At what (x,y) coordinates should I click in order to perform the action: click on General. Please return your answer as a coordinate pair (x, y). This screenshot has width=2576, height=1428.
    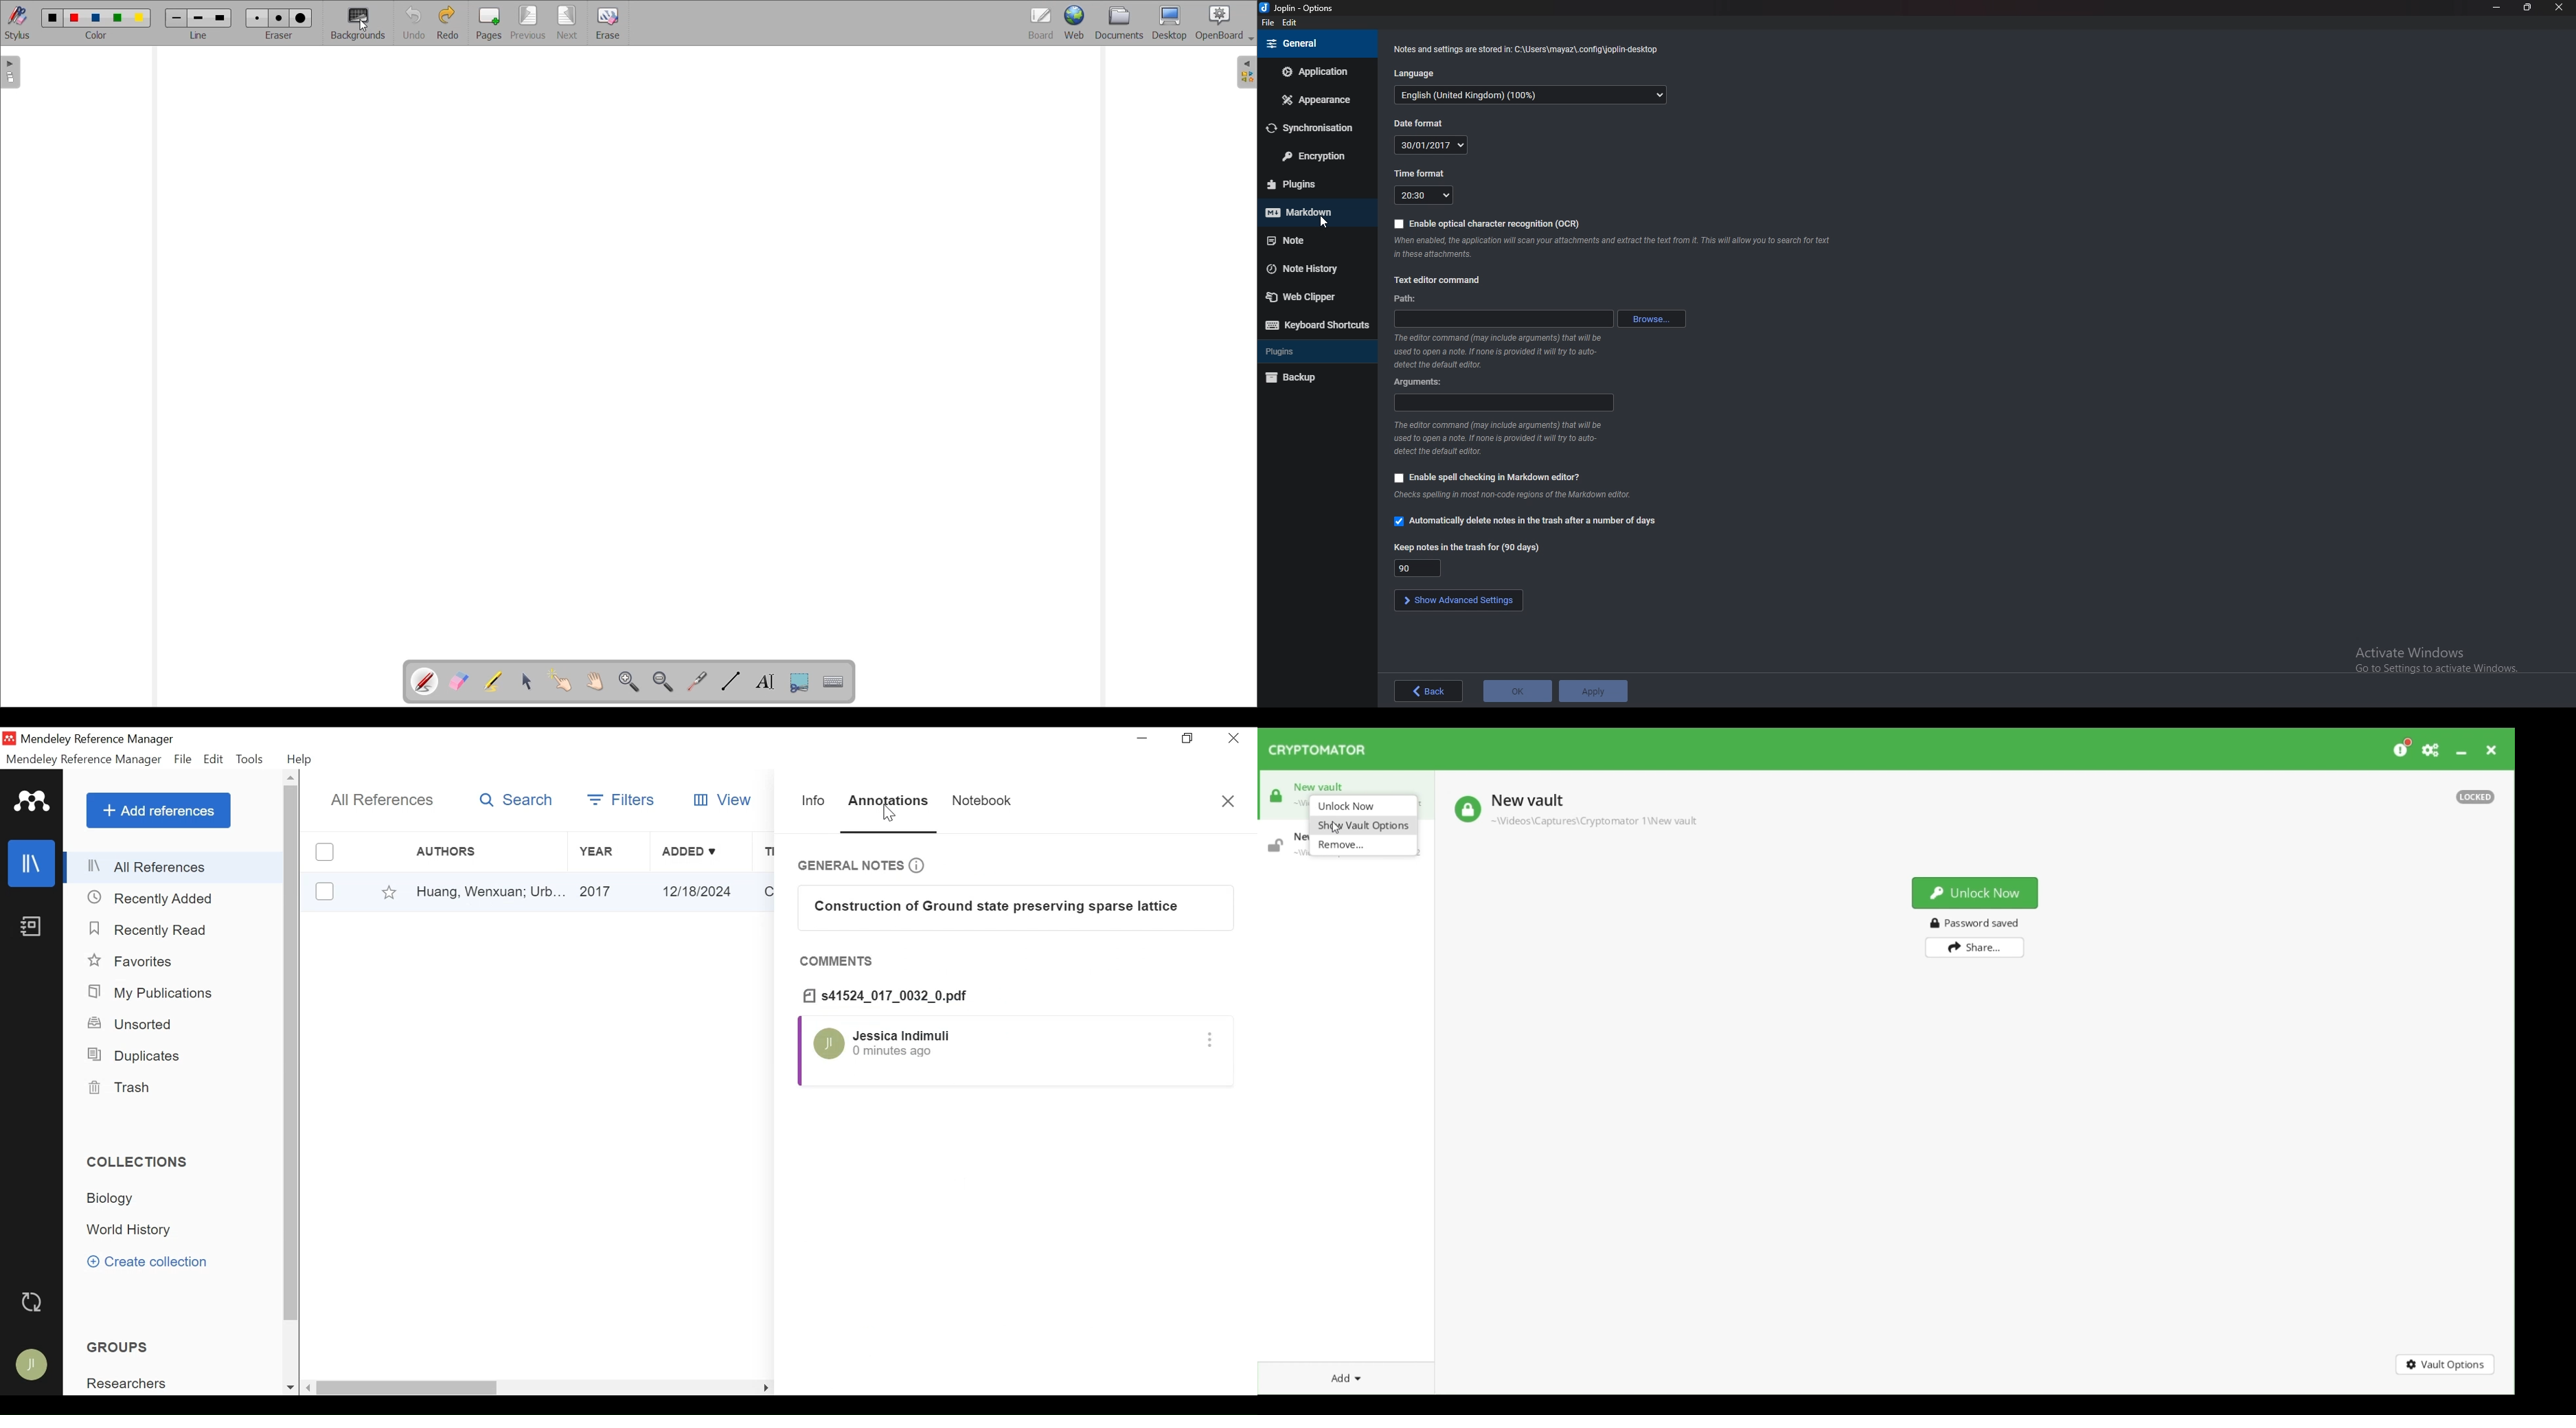
    Looking at the image, I should click on (1315, 43).